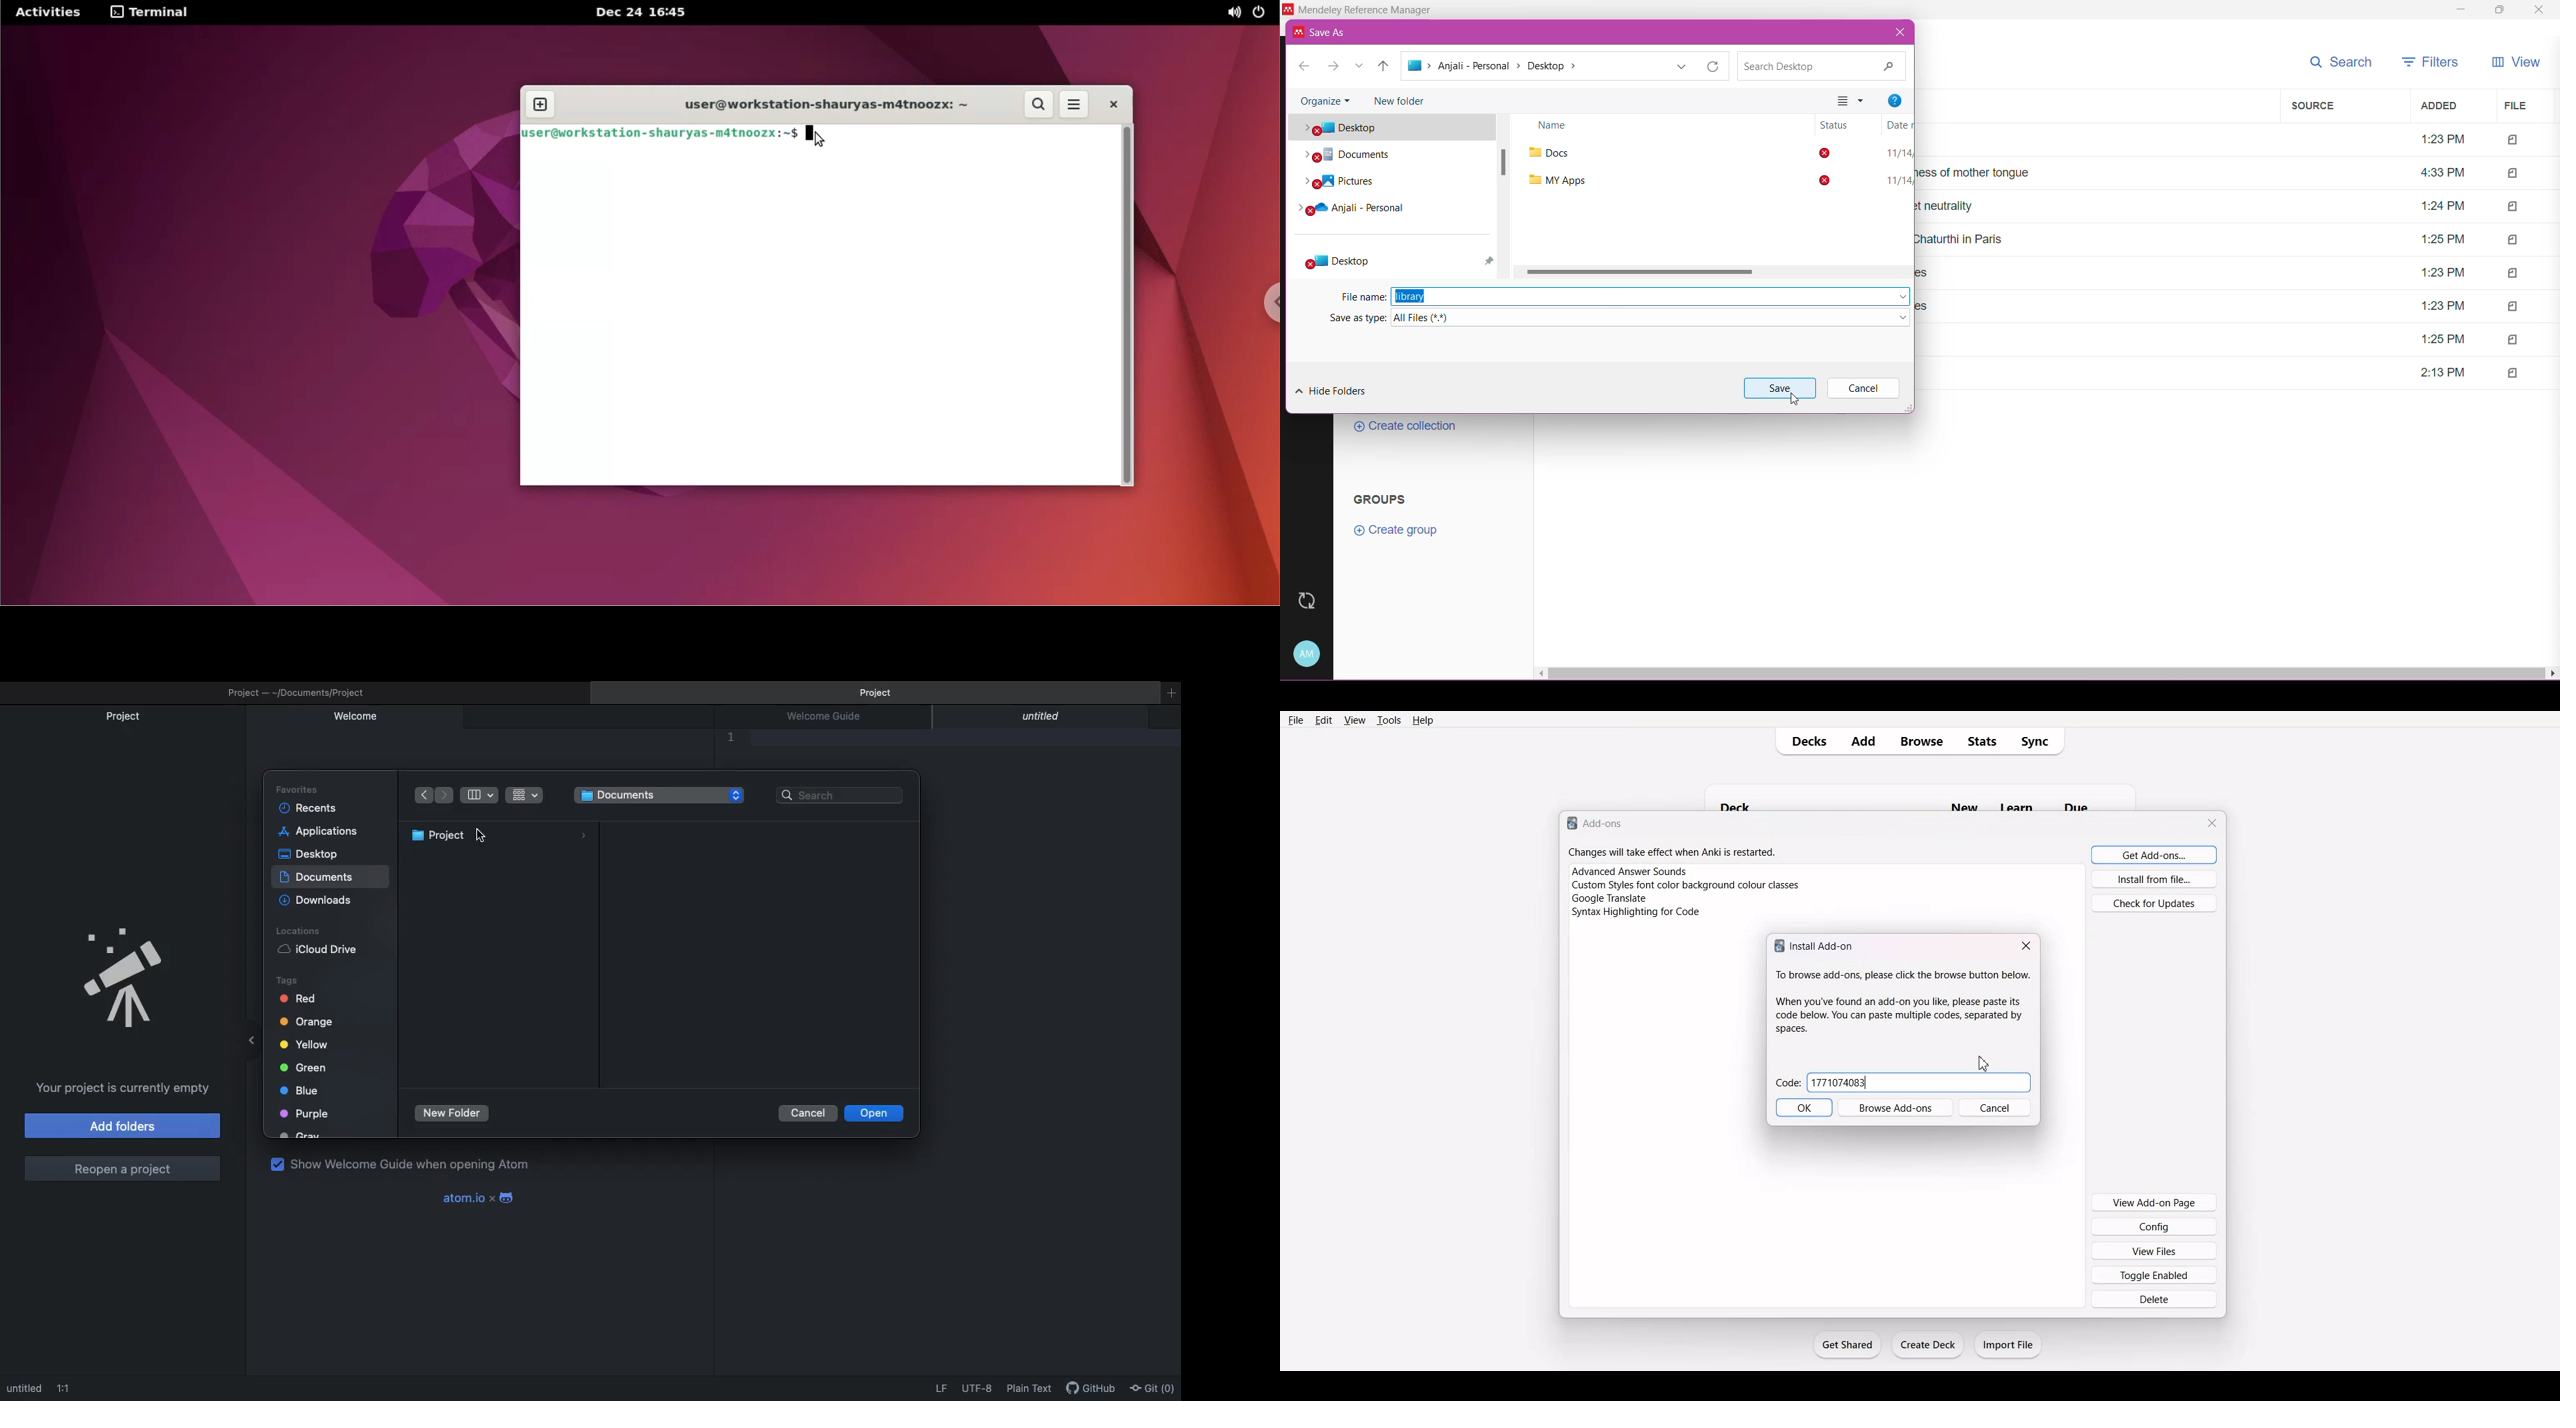 The image size is (2576, 1428). I want to click on Changes will take effect when Anki is restarted. Advanced Answer Sounds Custom Styles font color background colour classes Google Translate Syntax Highlighting for Code., so click(1694, 889).